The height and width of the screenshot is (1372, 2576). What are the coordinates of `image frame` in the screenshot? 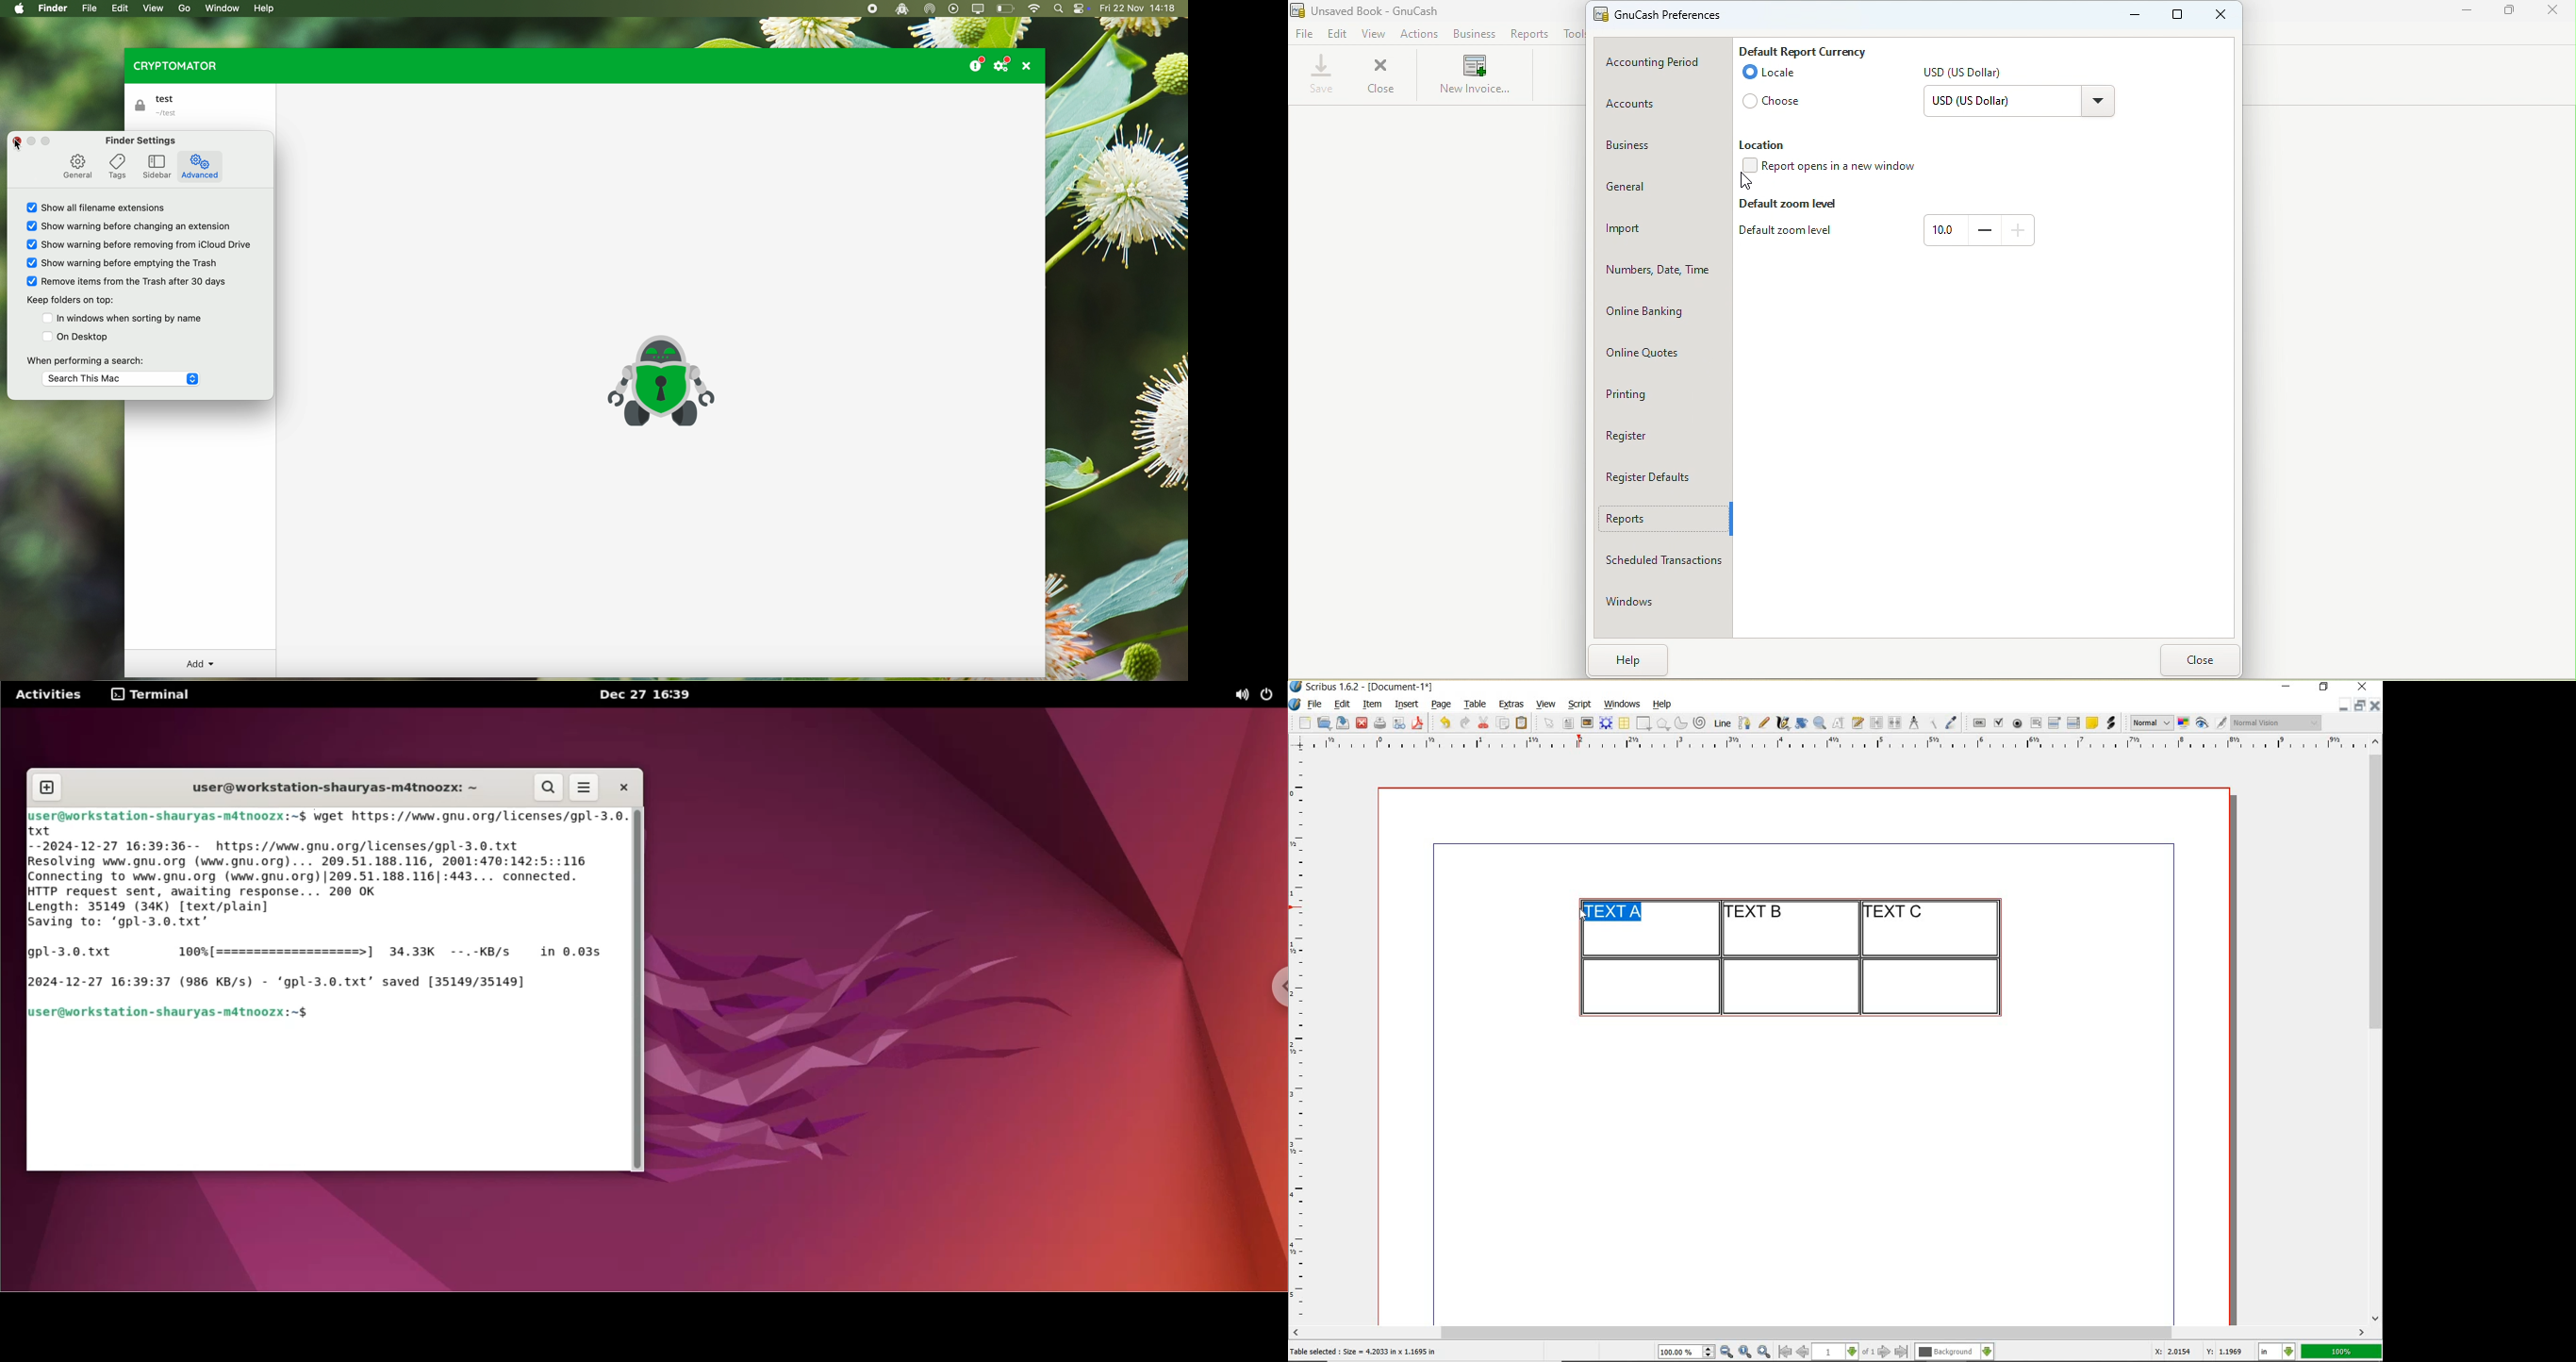 It's located at (1588, 723).